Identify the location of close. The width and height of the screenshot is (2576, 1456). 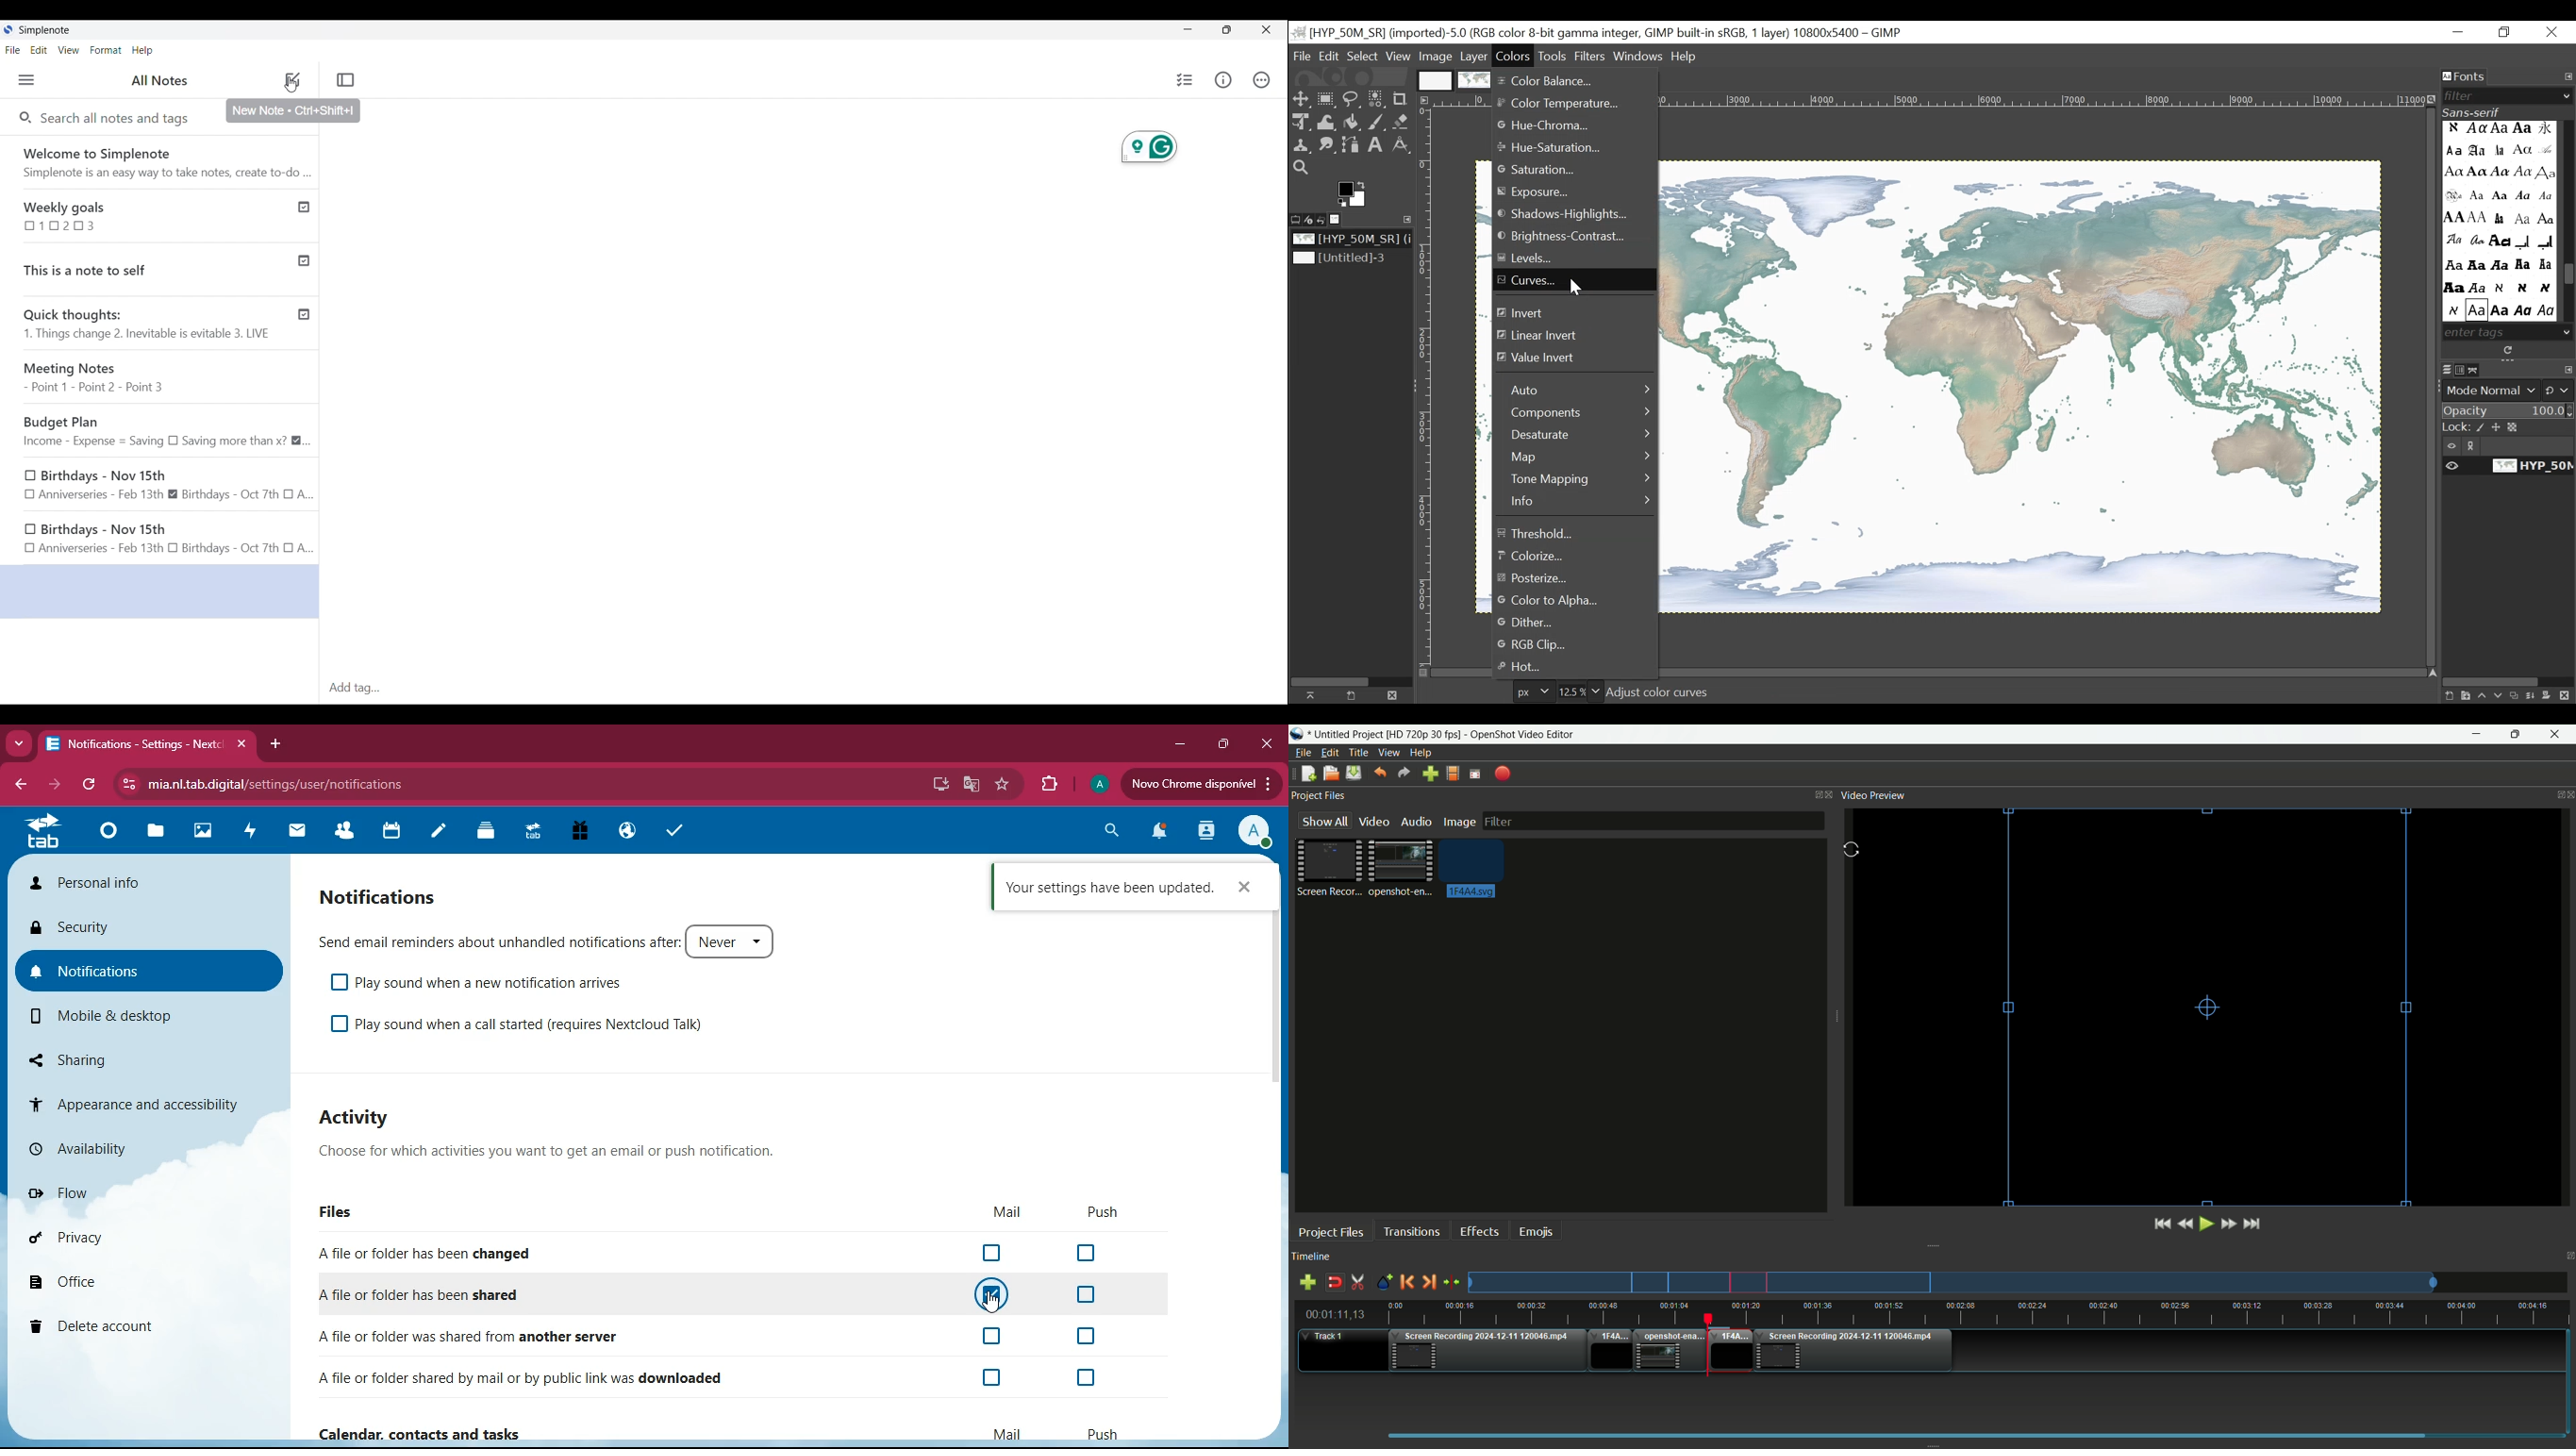
(1267, 742).